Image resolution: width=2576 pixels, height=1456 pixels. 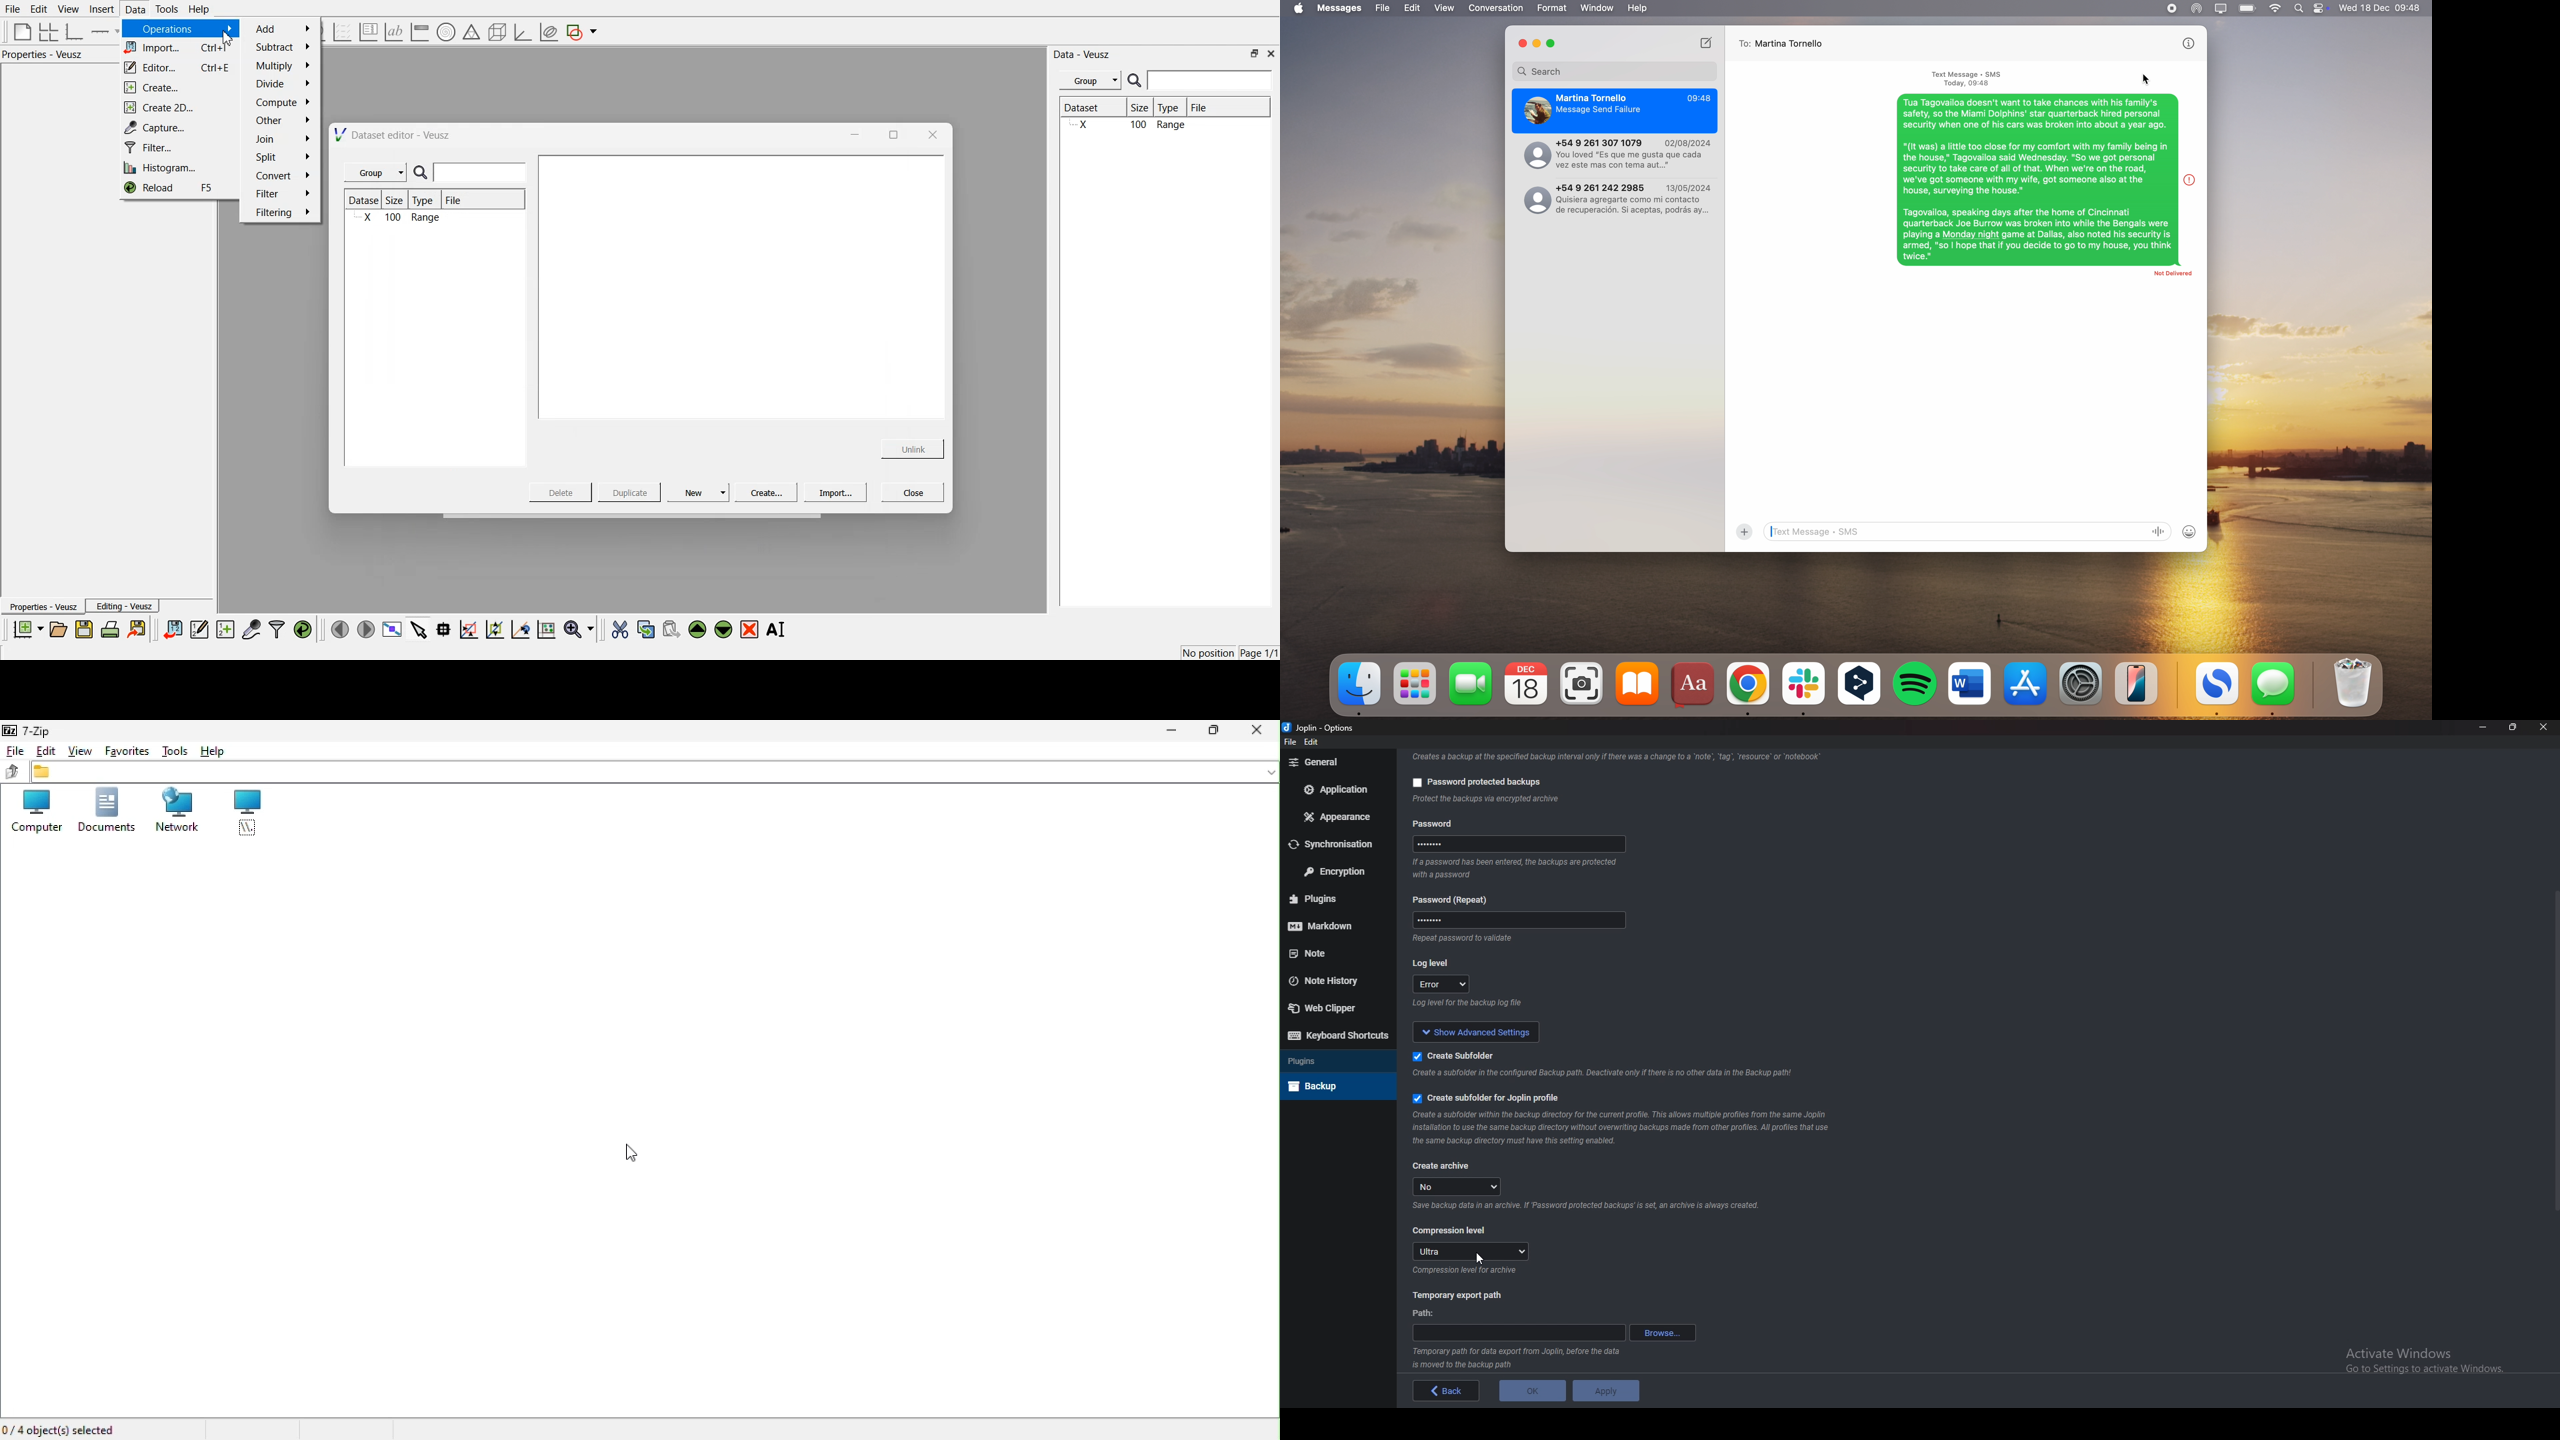 What do you see at coordinates (1455, 899) in the screenshot?
I see `password (repeat)` at bounding box center [1455, 899].